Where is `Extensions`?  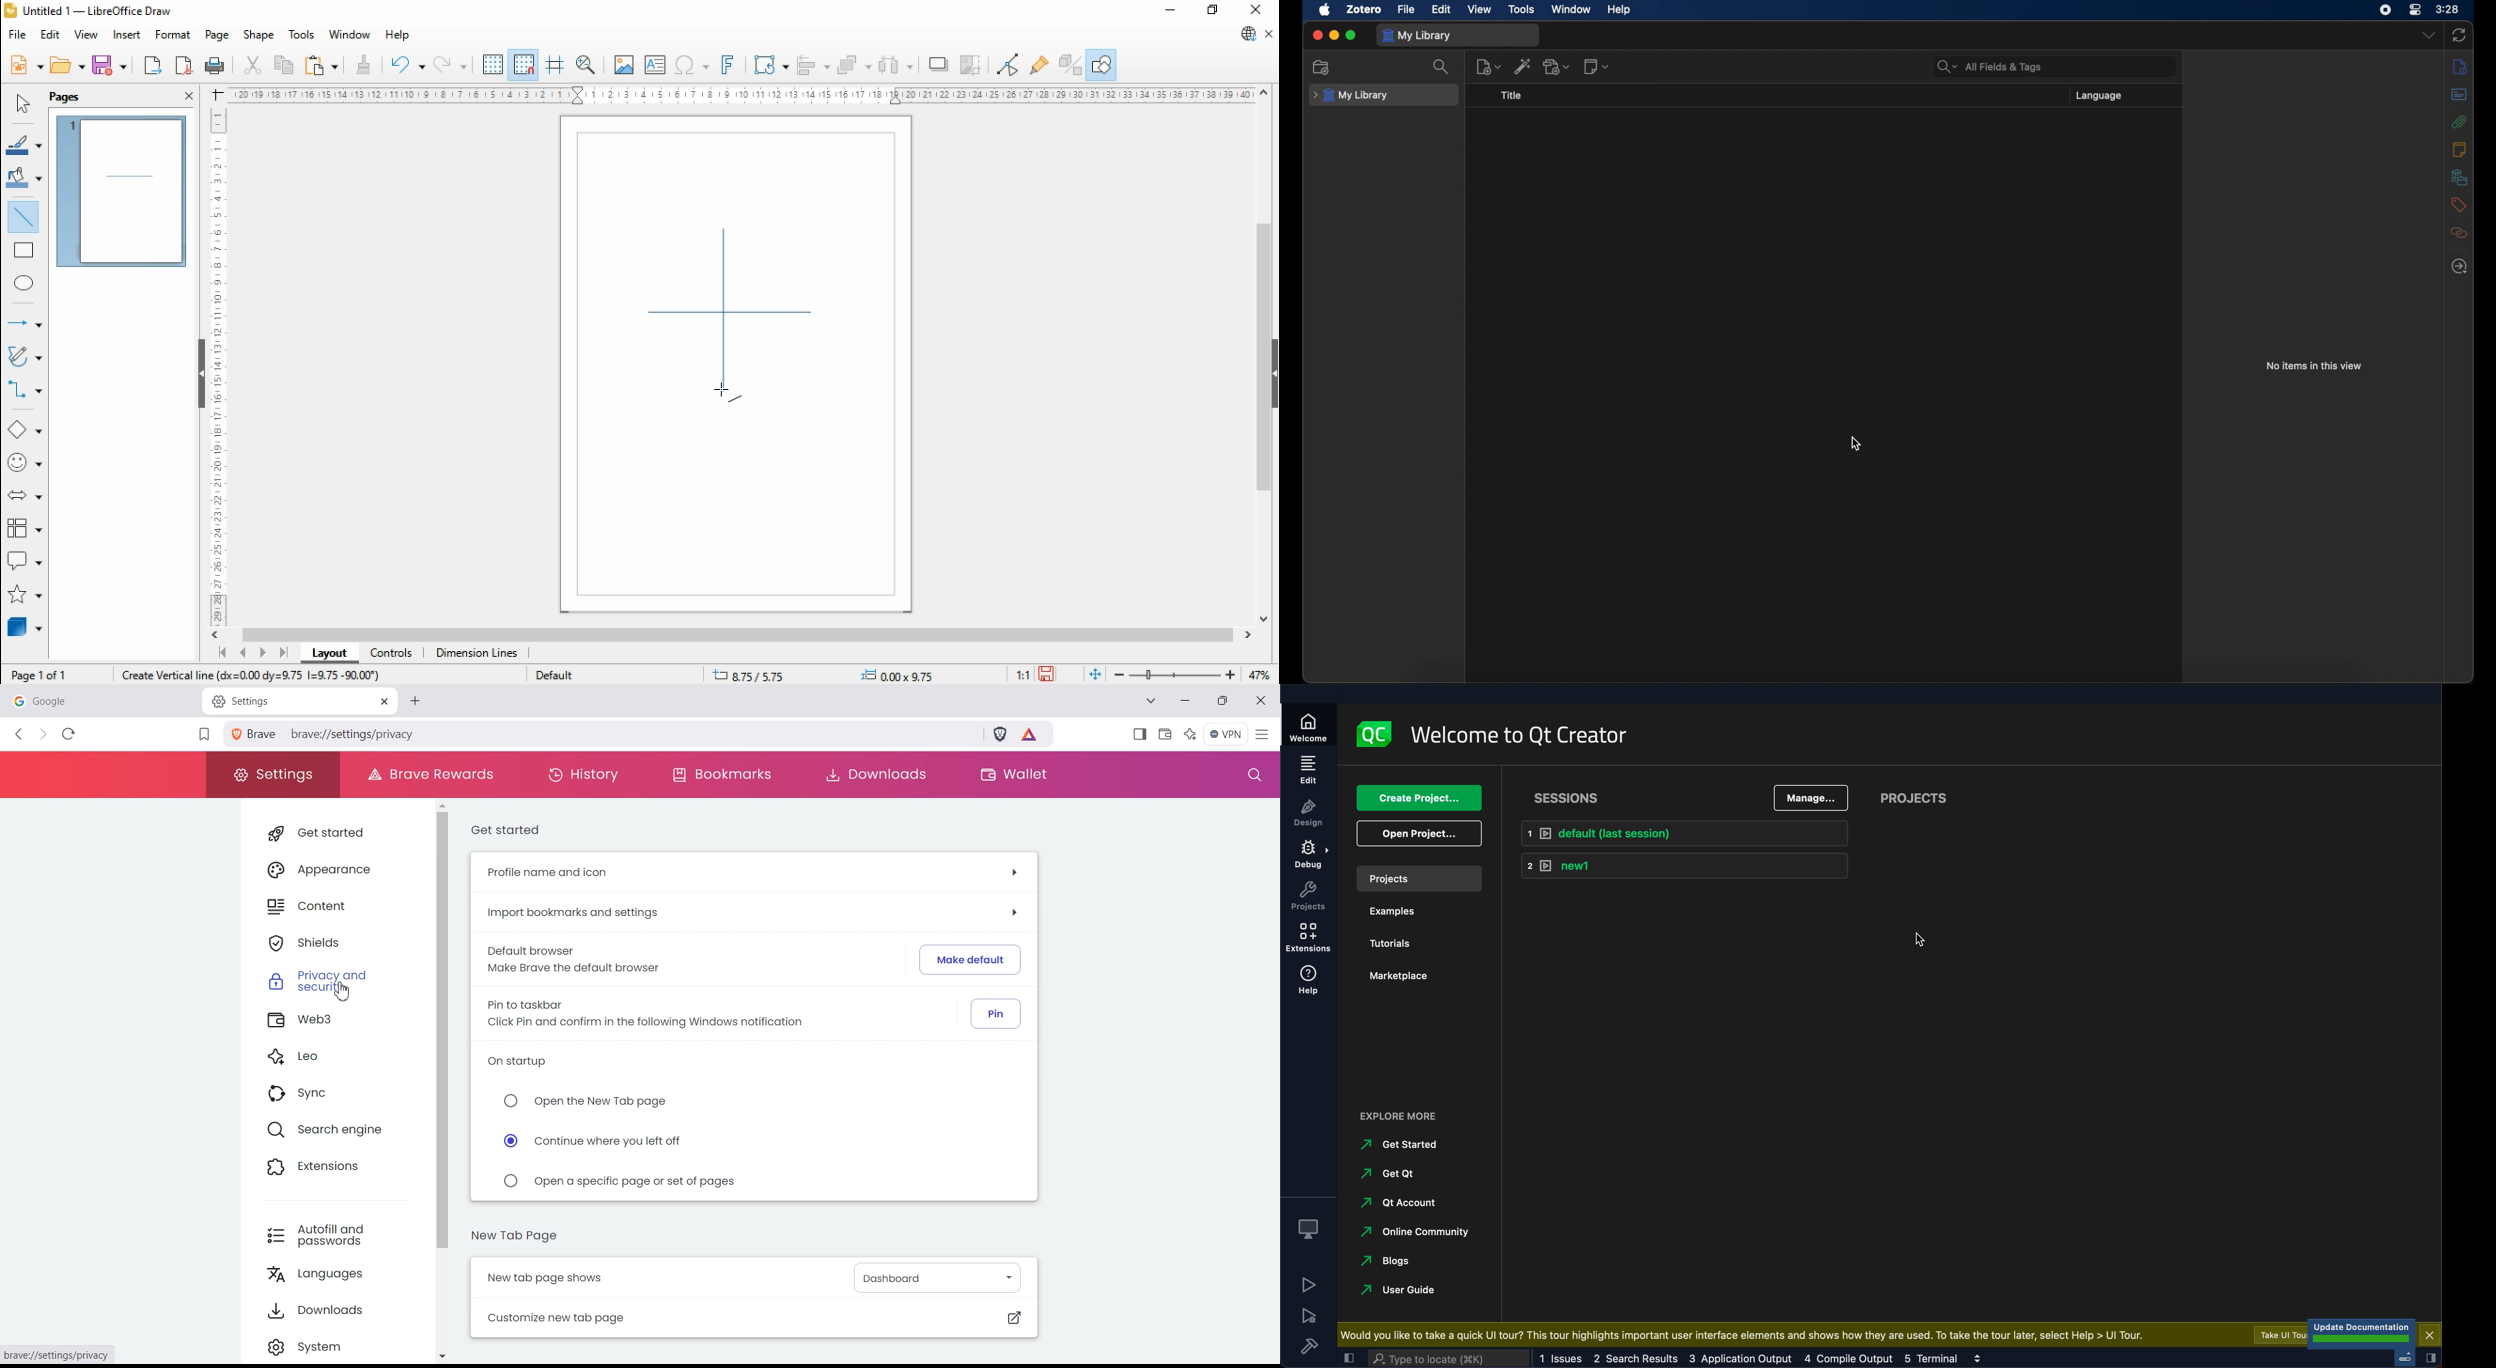
Extensions is located at coordinates (327, 1169).